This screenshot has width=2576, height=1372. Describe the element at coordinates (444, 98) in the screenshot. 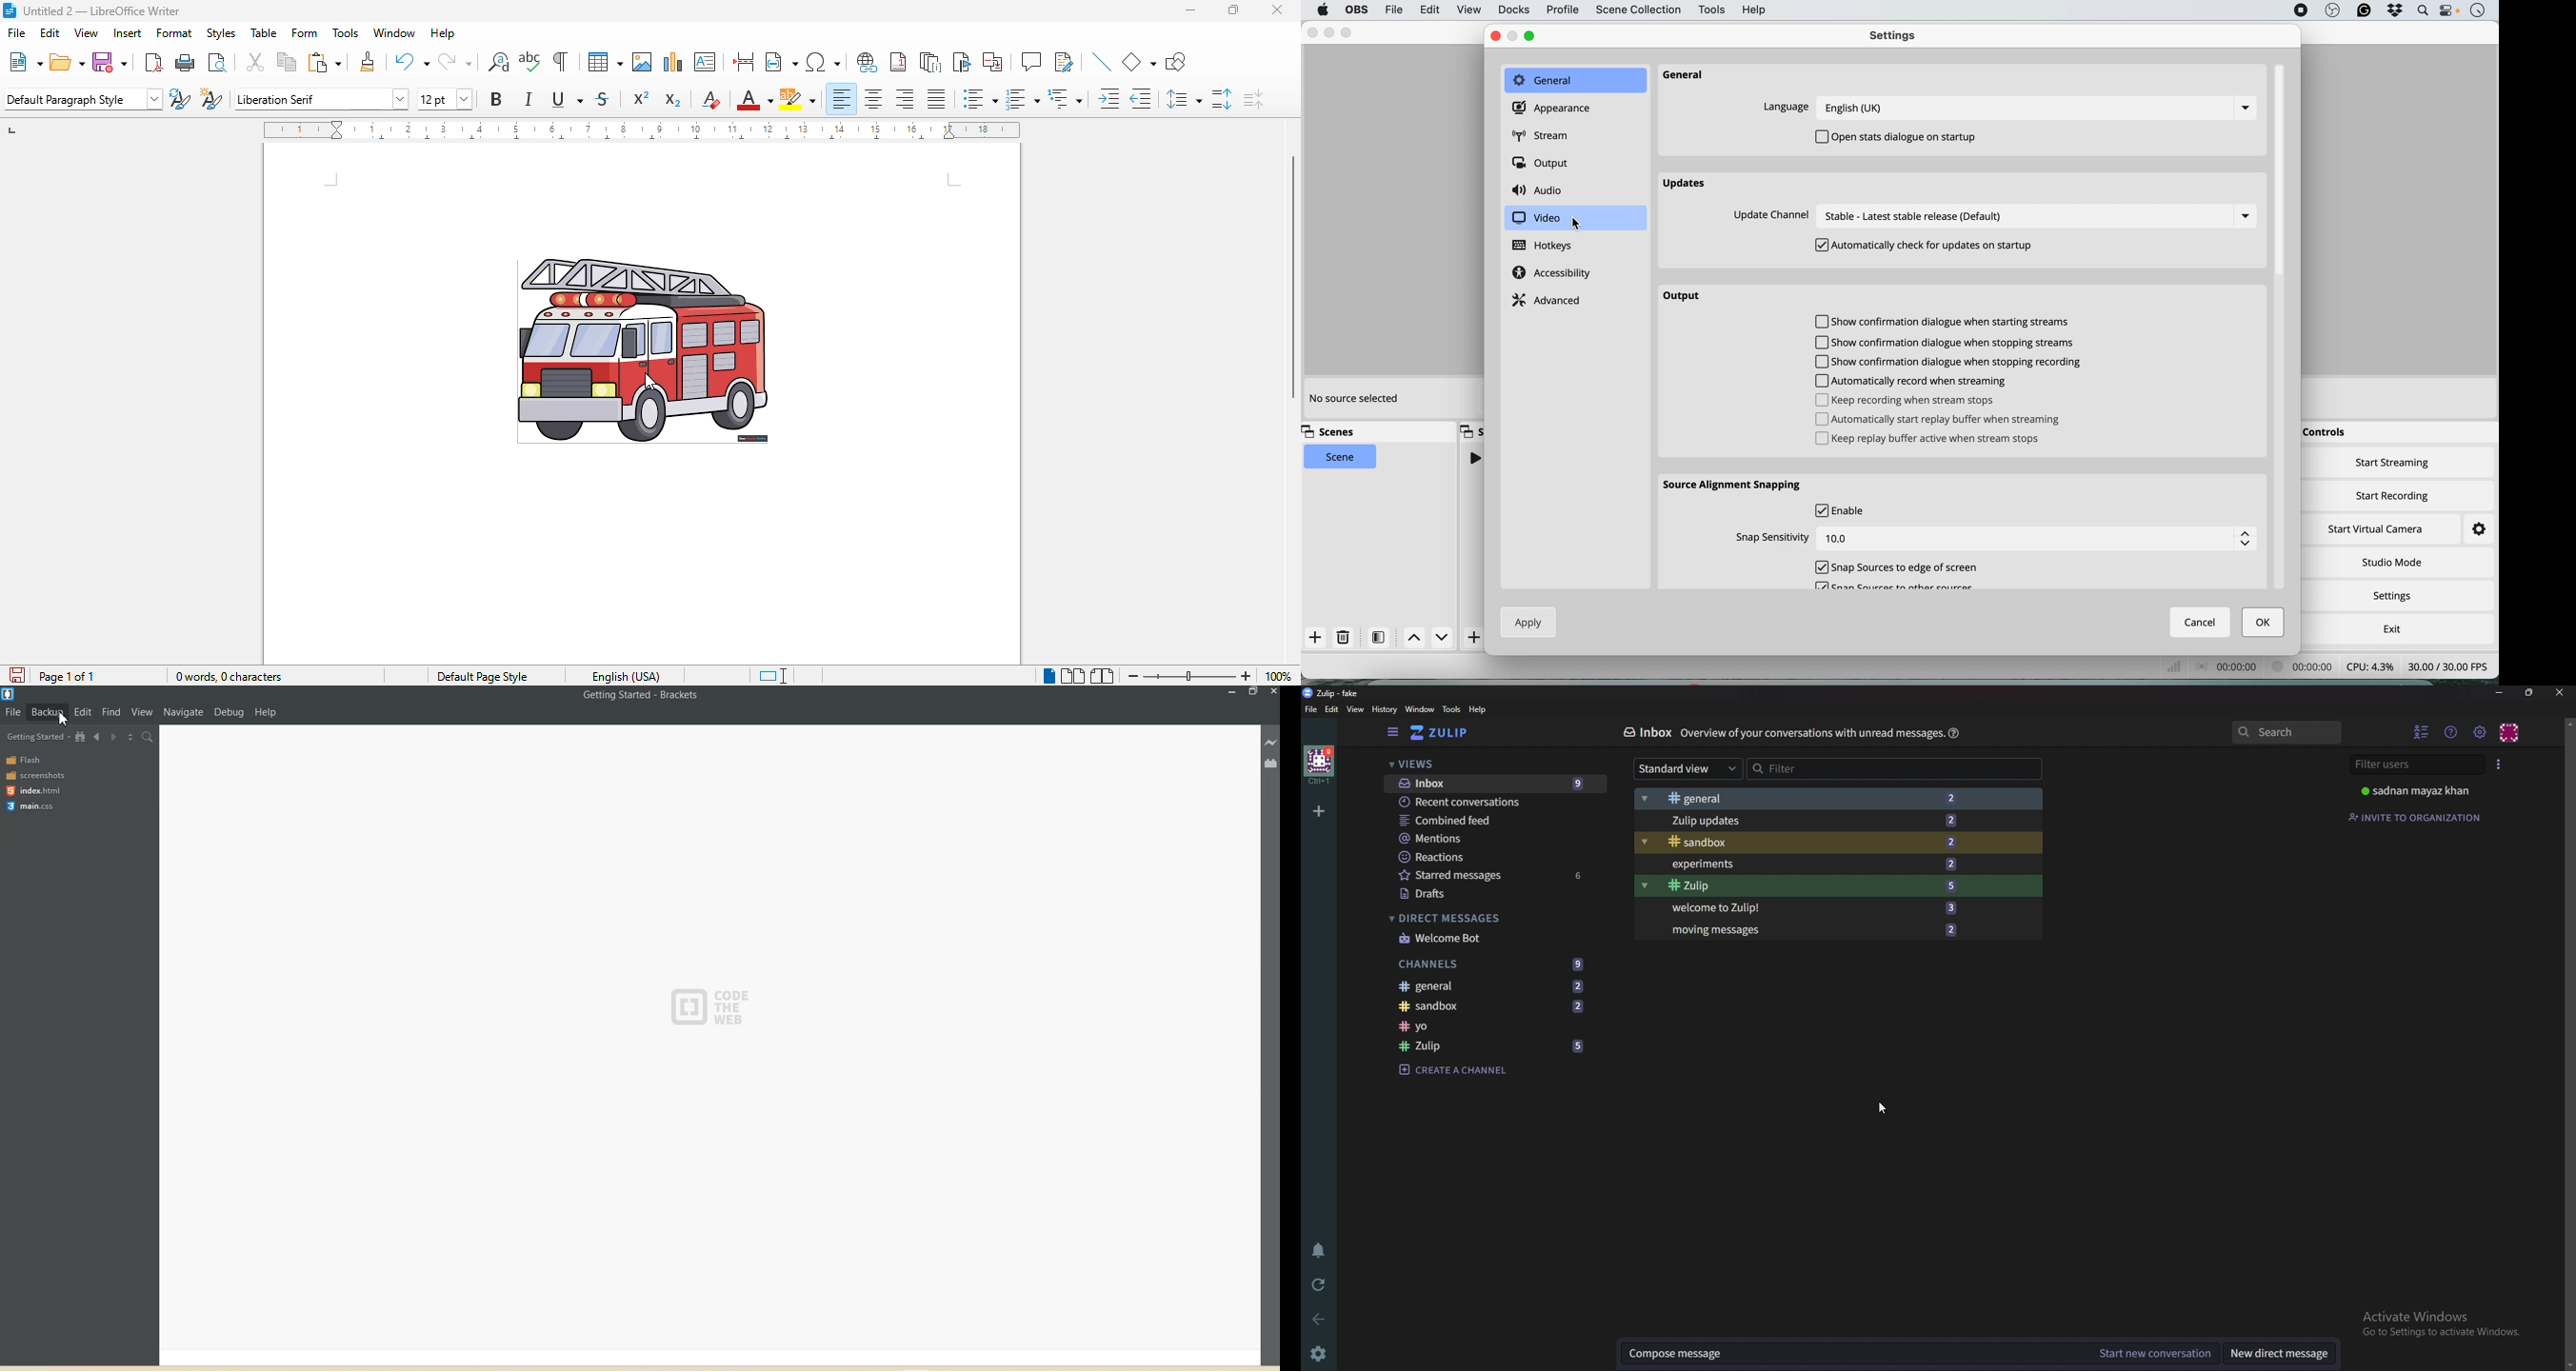

I see `font size` at that location.